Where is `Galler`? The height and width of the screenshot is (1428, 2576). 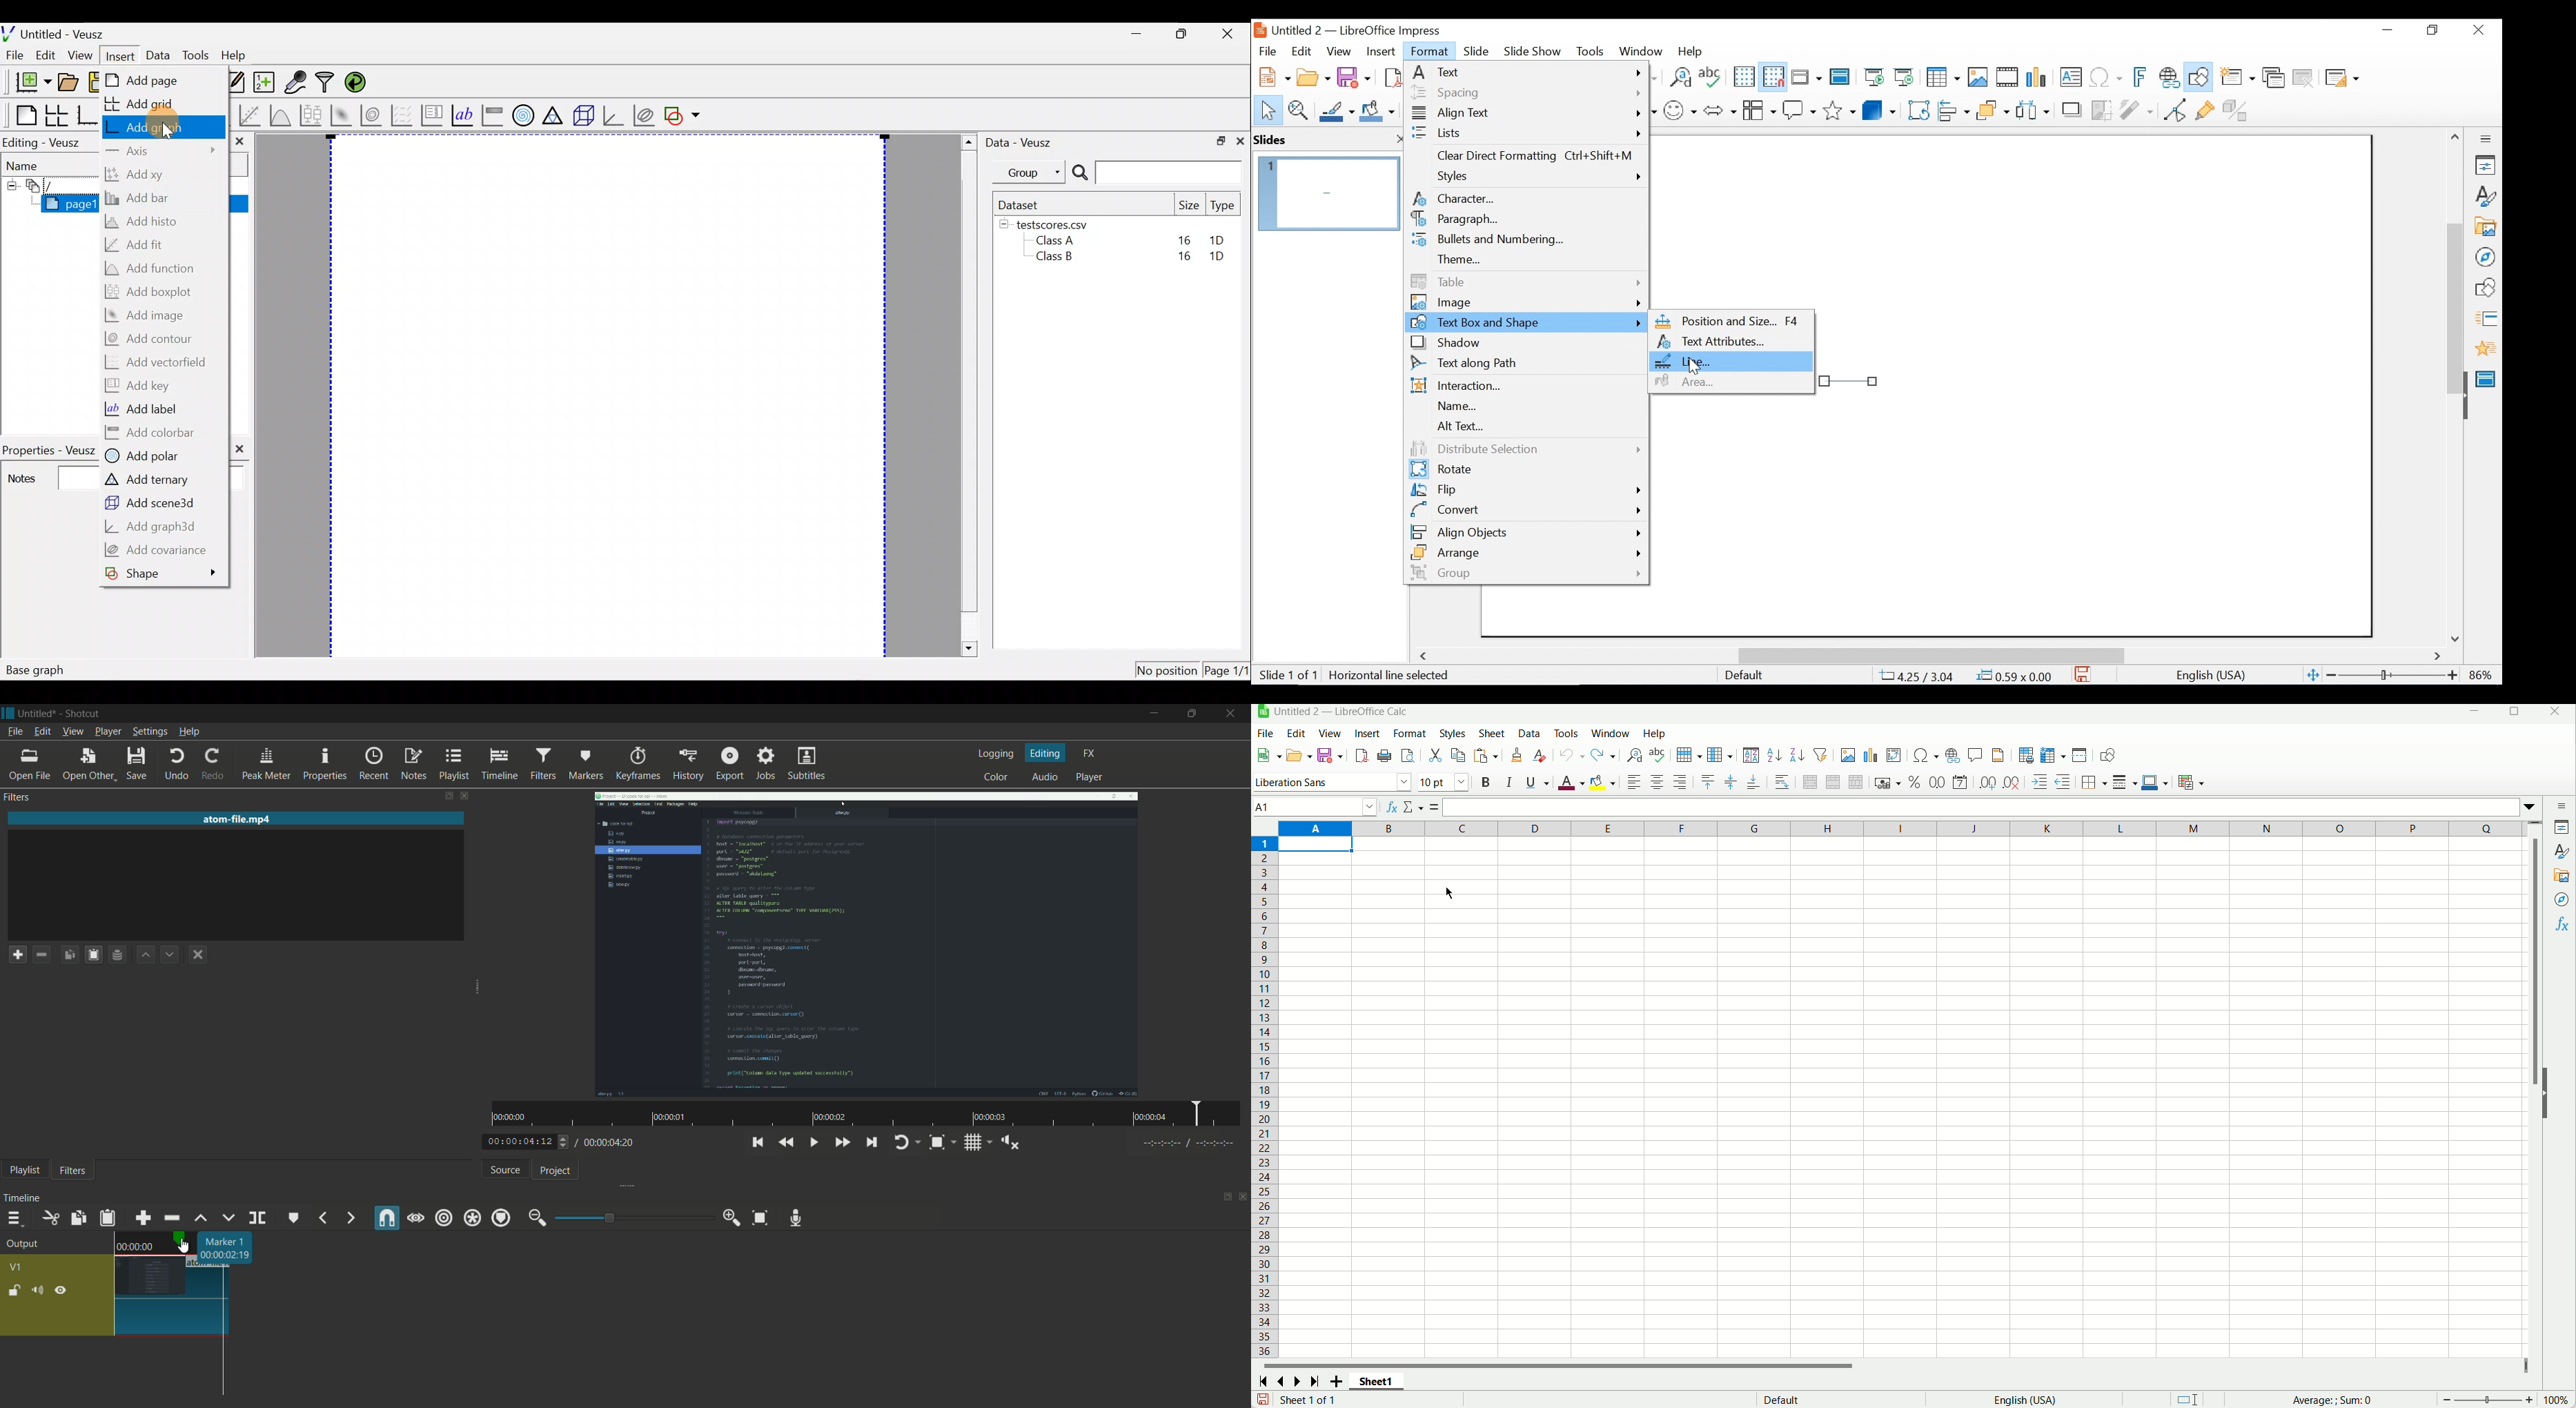 Galler is located at coordinates (2485, 227).